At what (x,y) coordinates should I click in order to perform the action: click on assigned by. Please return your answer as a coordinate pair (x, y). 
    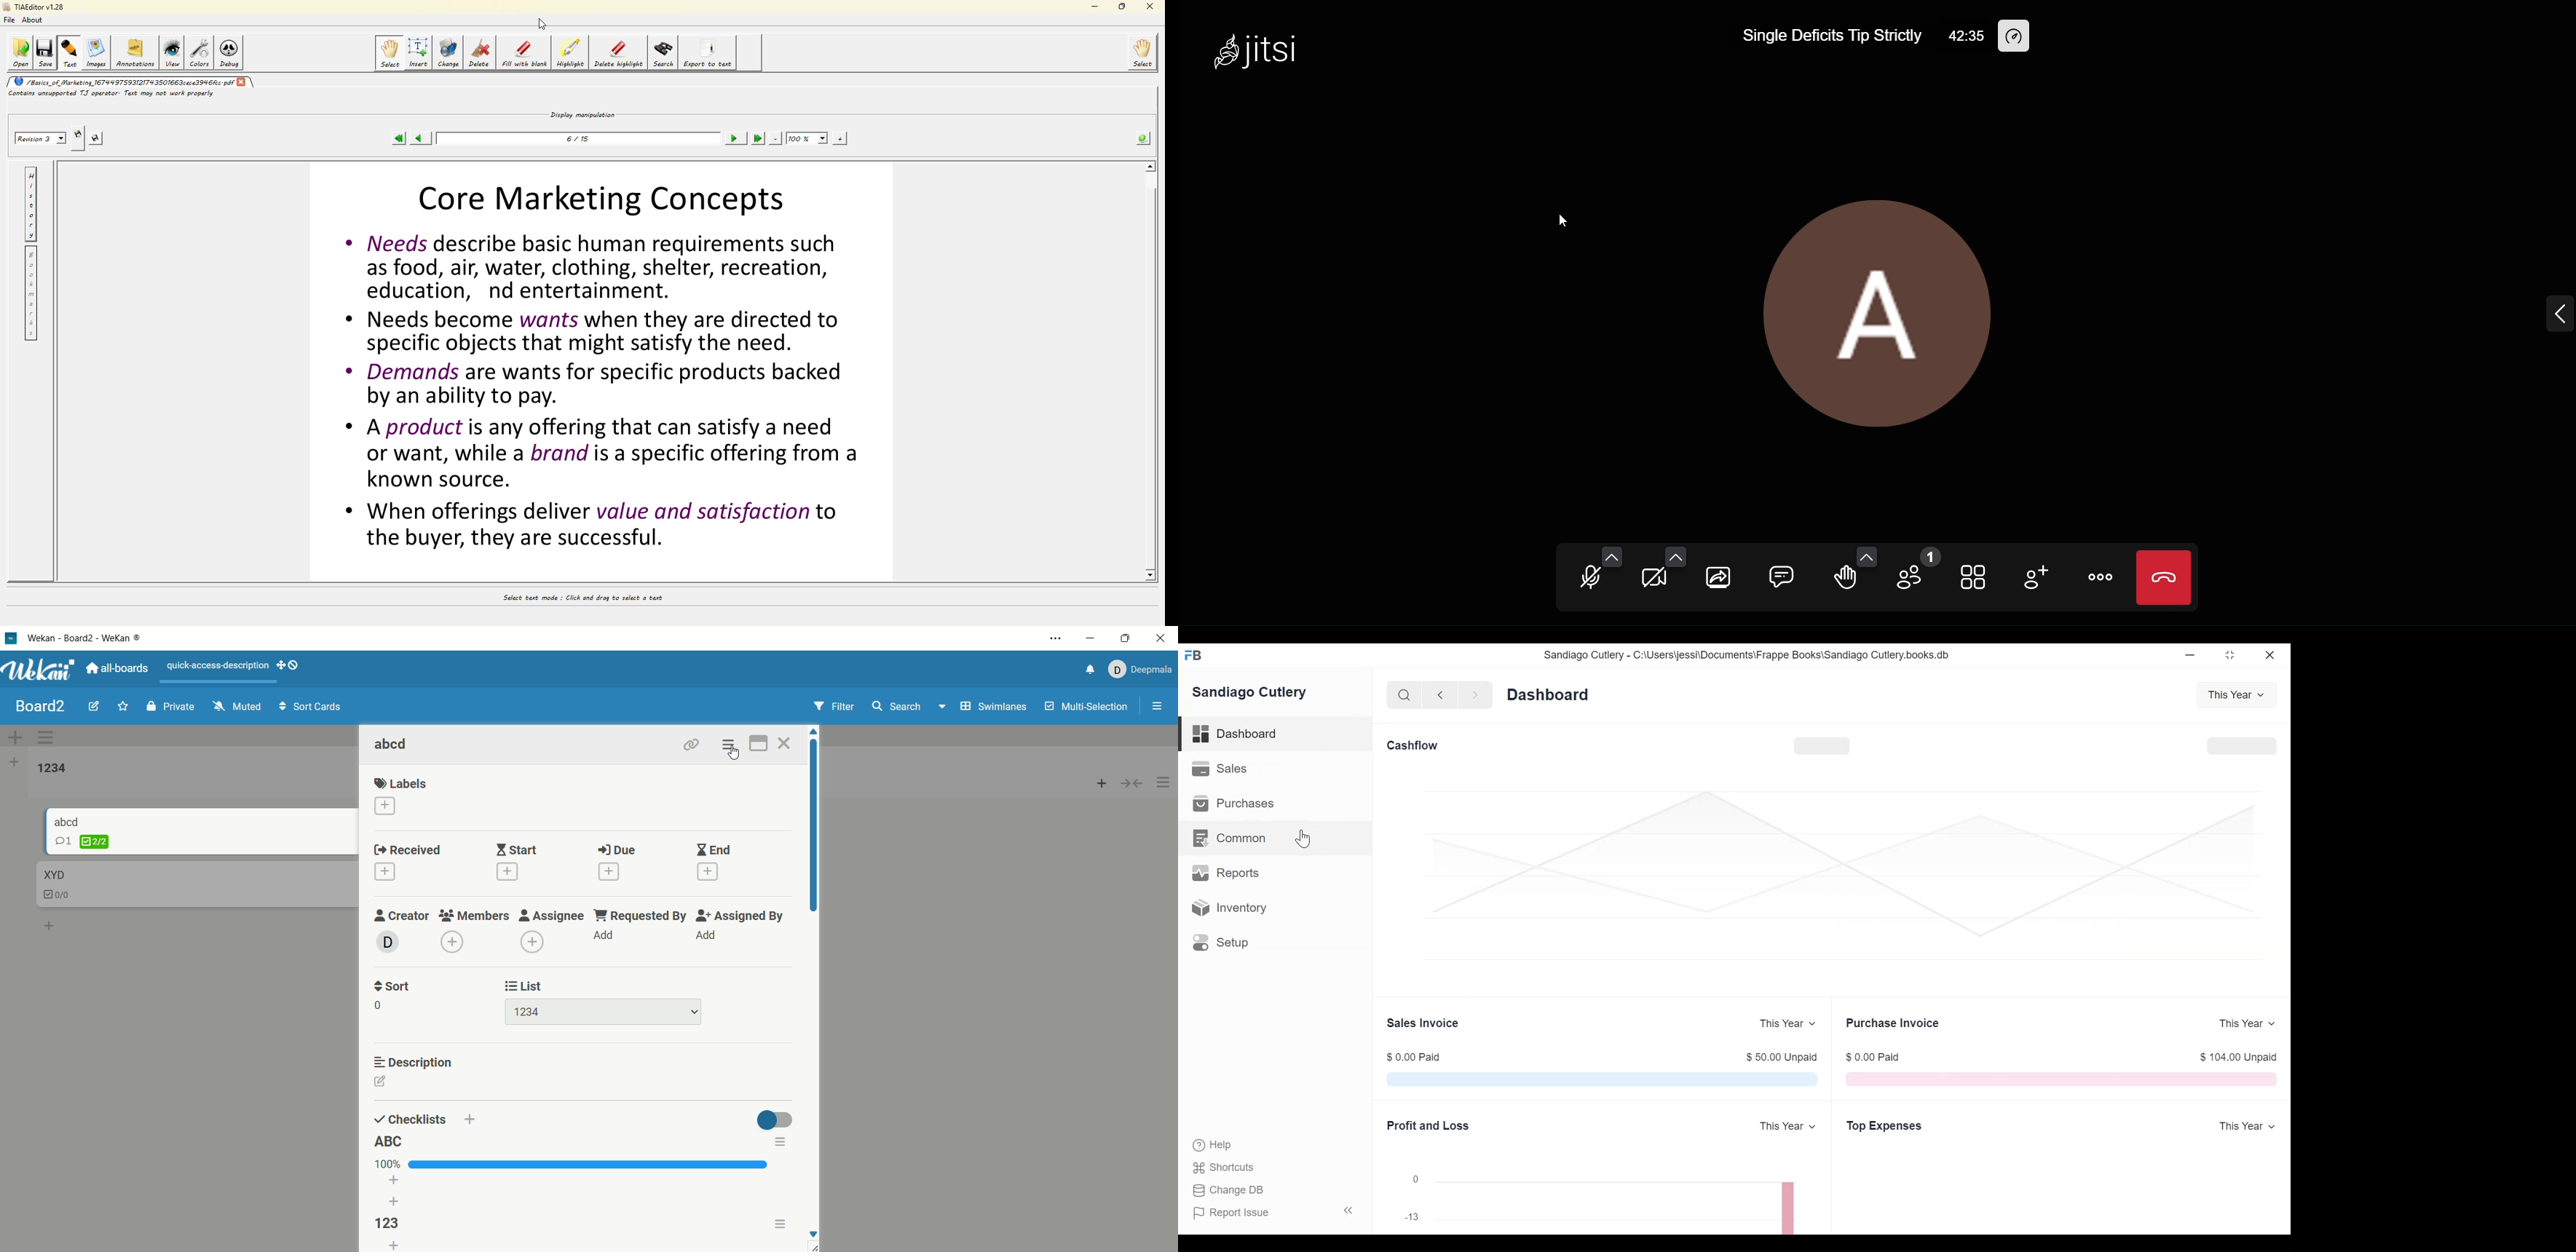
    Looking at the image, I should click on (740, 928).